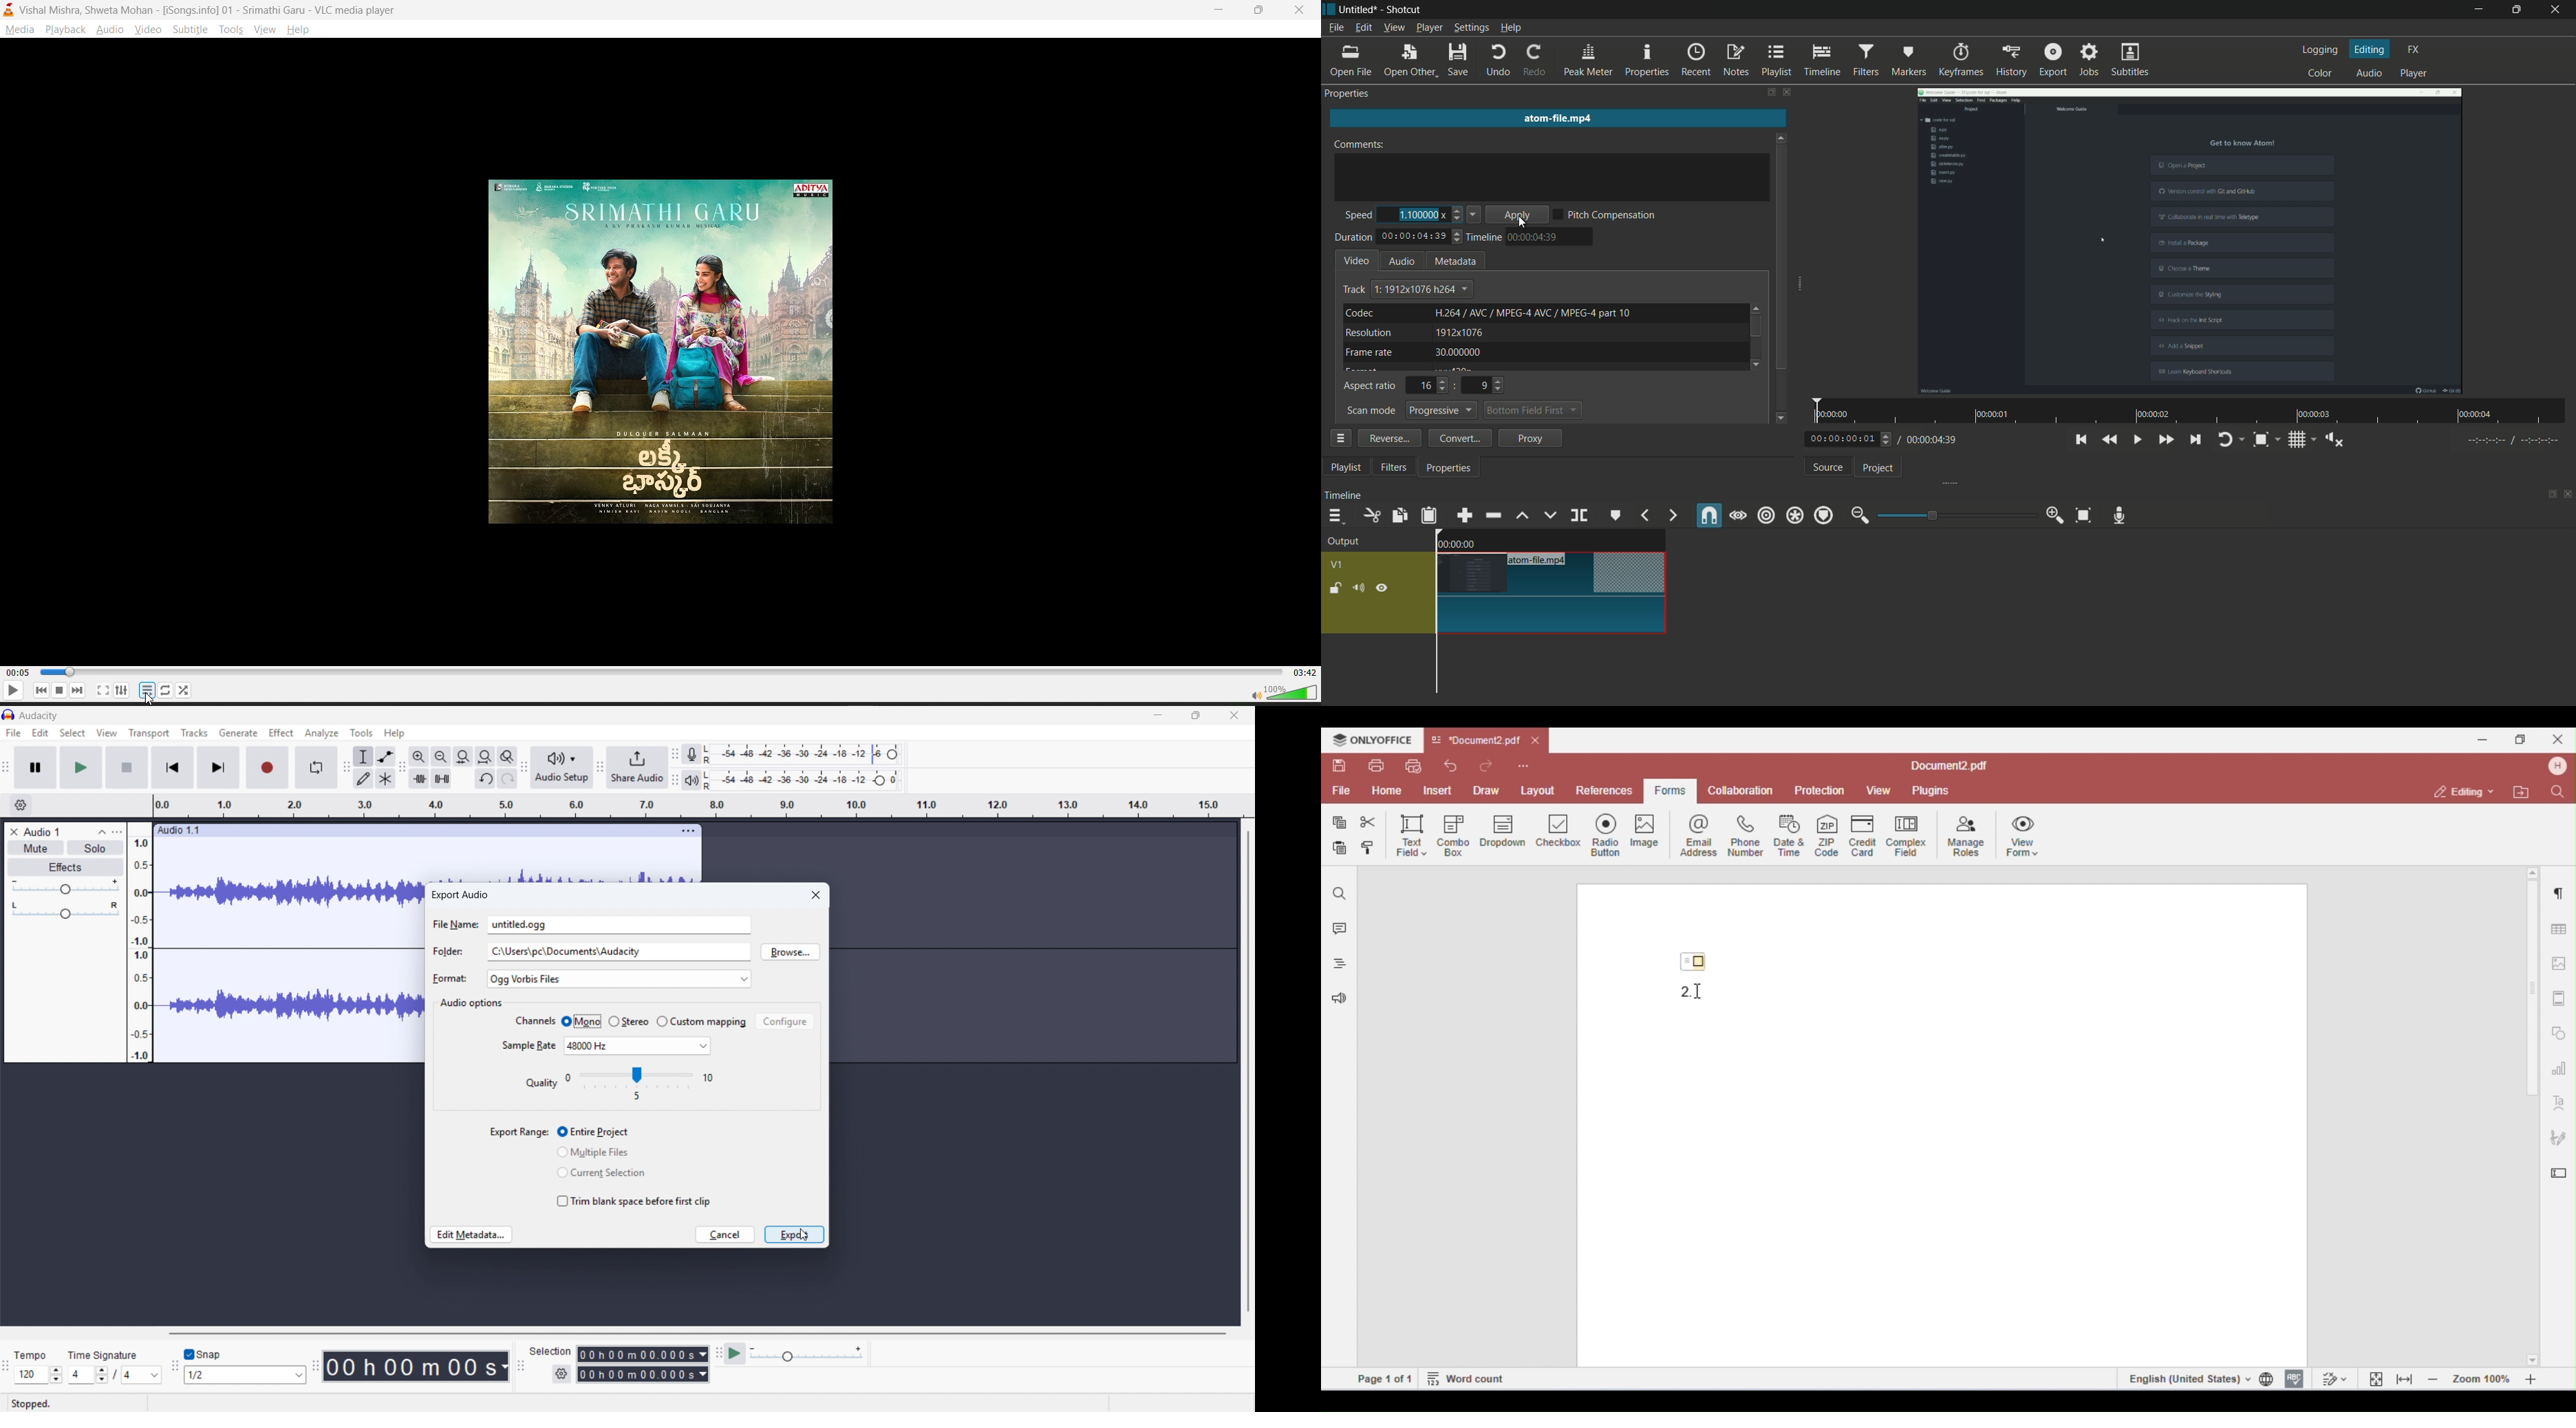  I want to click on Undo , so click(486, 778).